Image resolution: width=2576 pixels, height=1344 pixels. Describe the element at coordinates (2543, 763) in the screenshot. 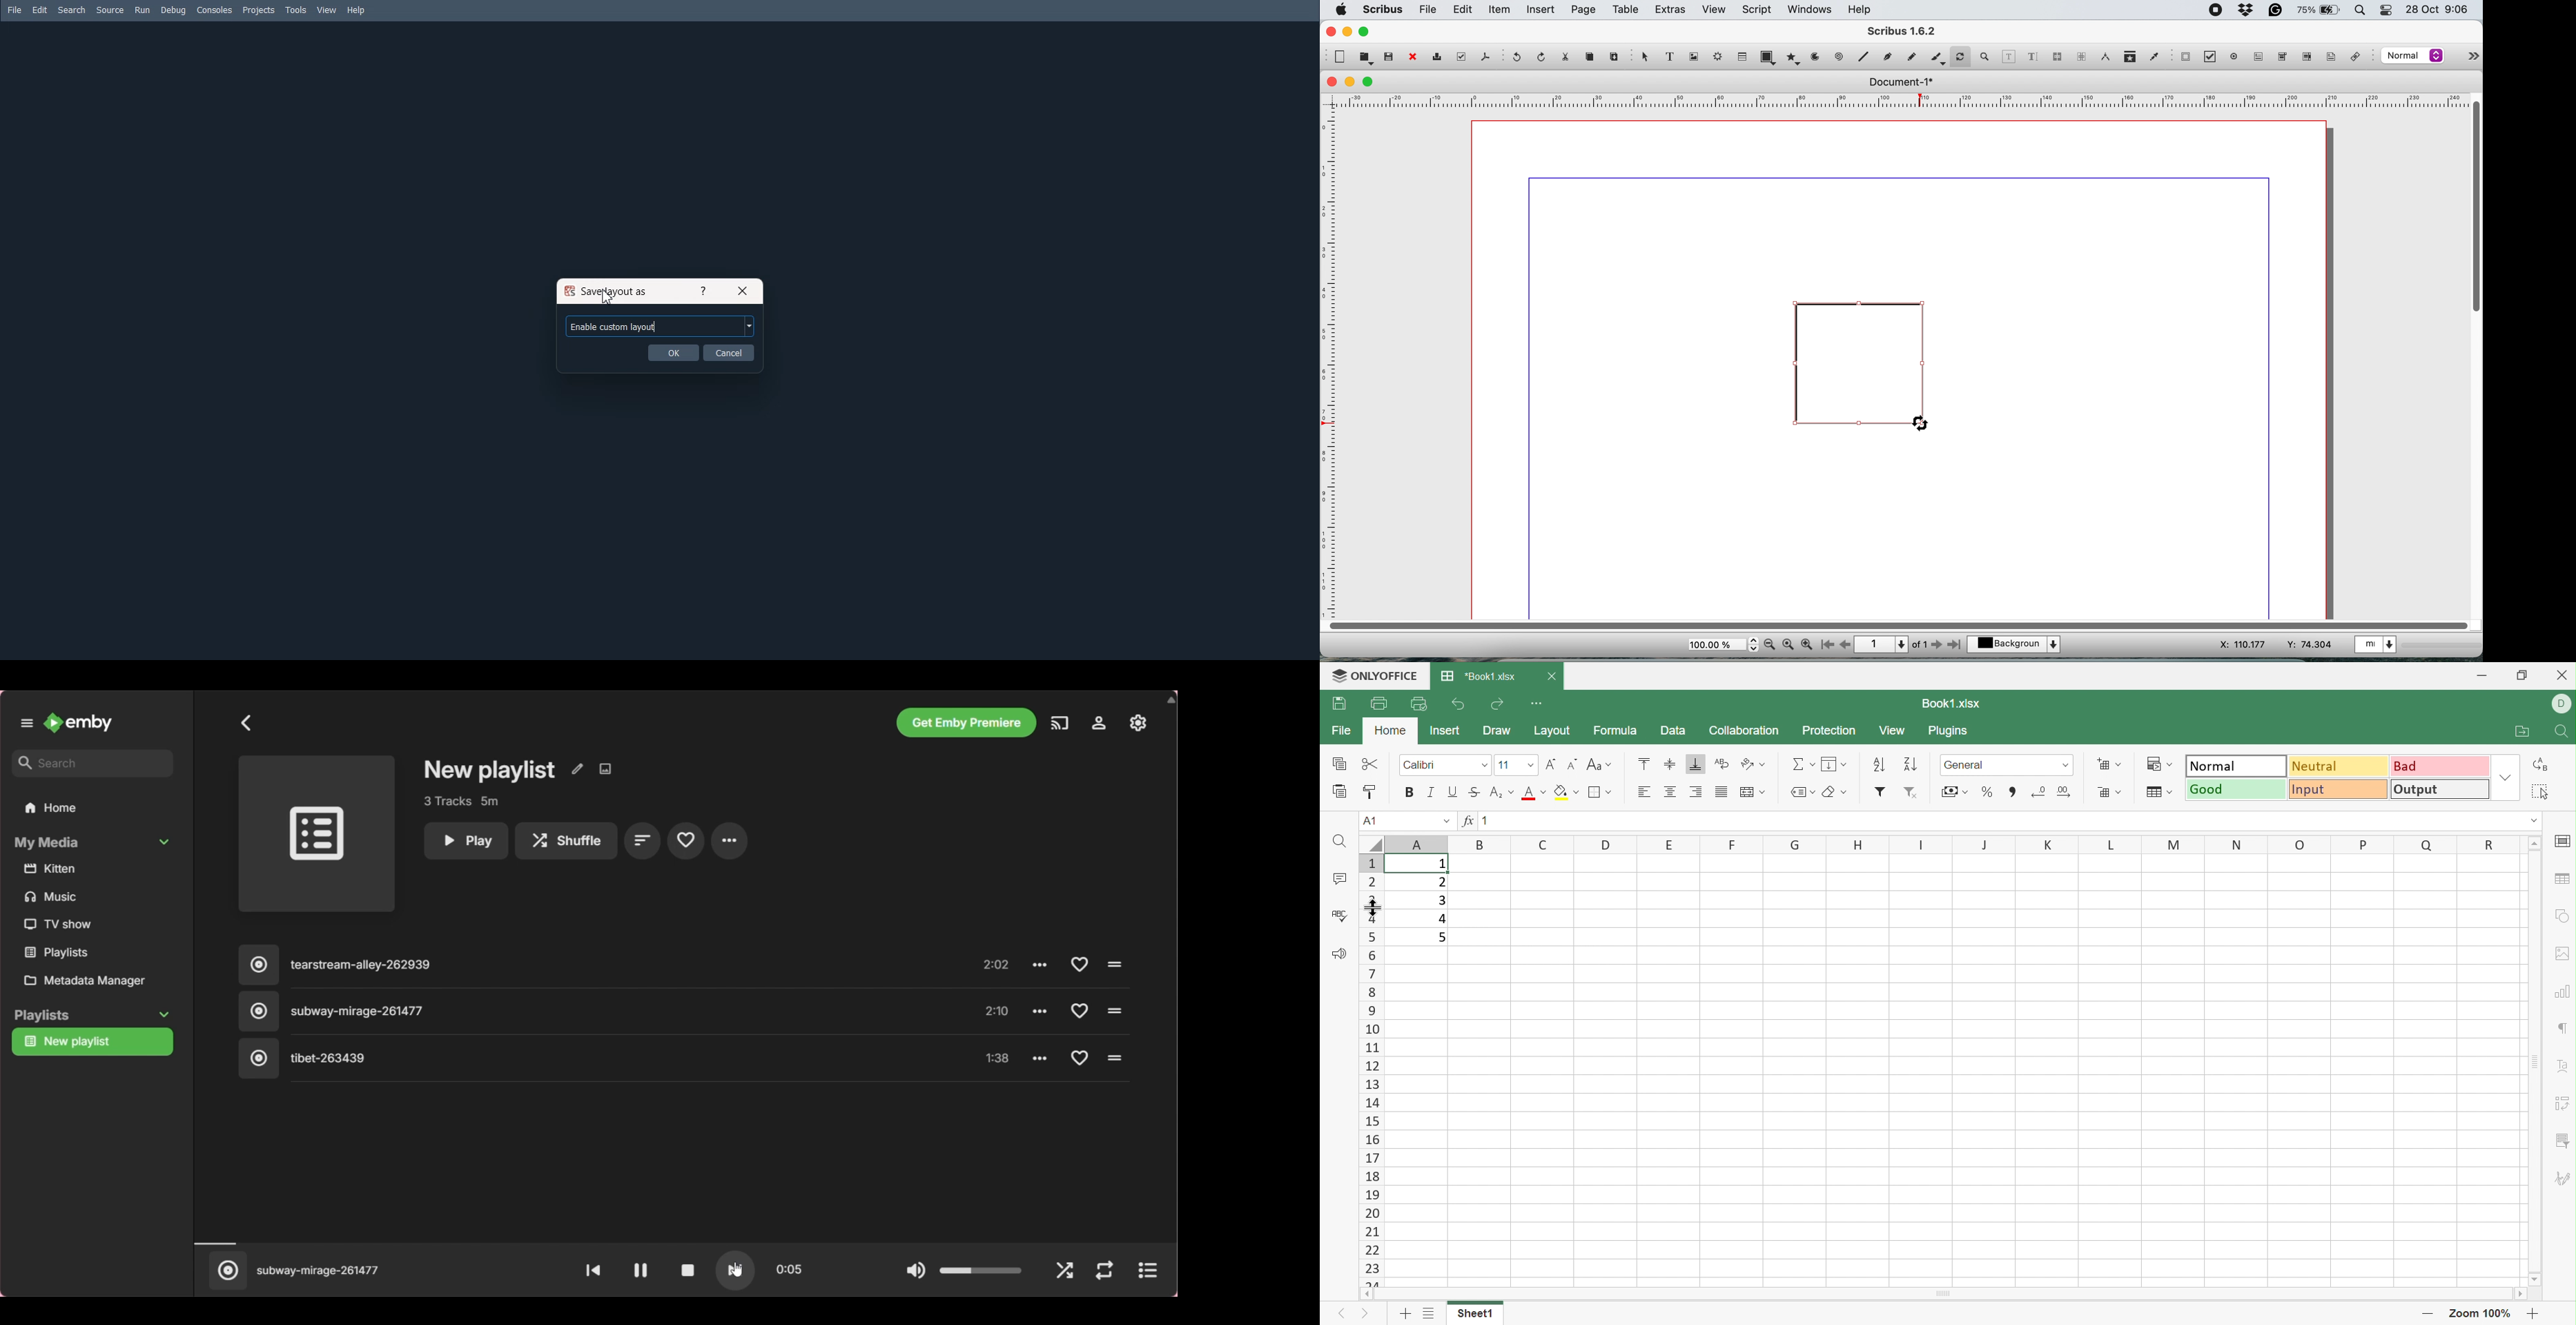

I see `Replace` at that location.